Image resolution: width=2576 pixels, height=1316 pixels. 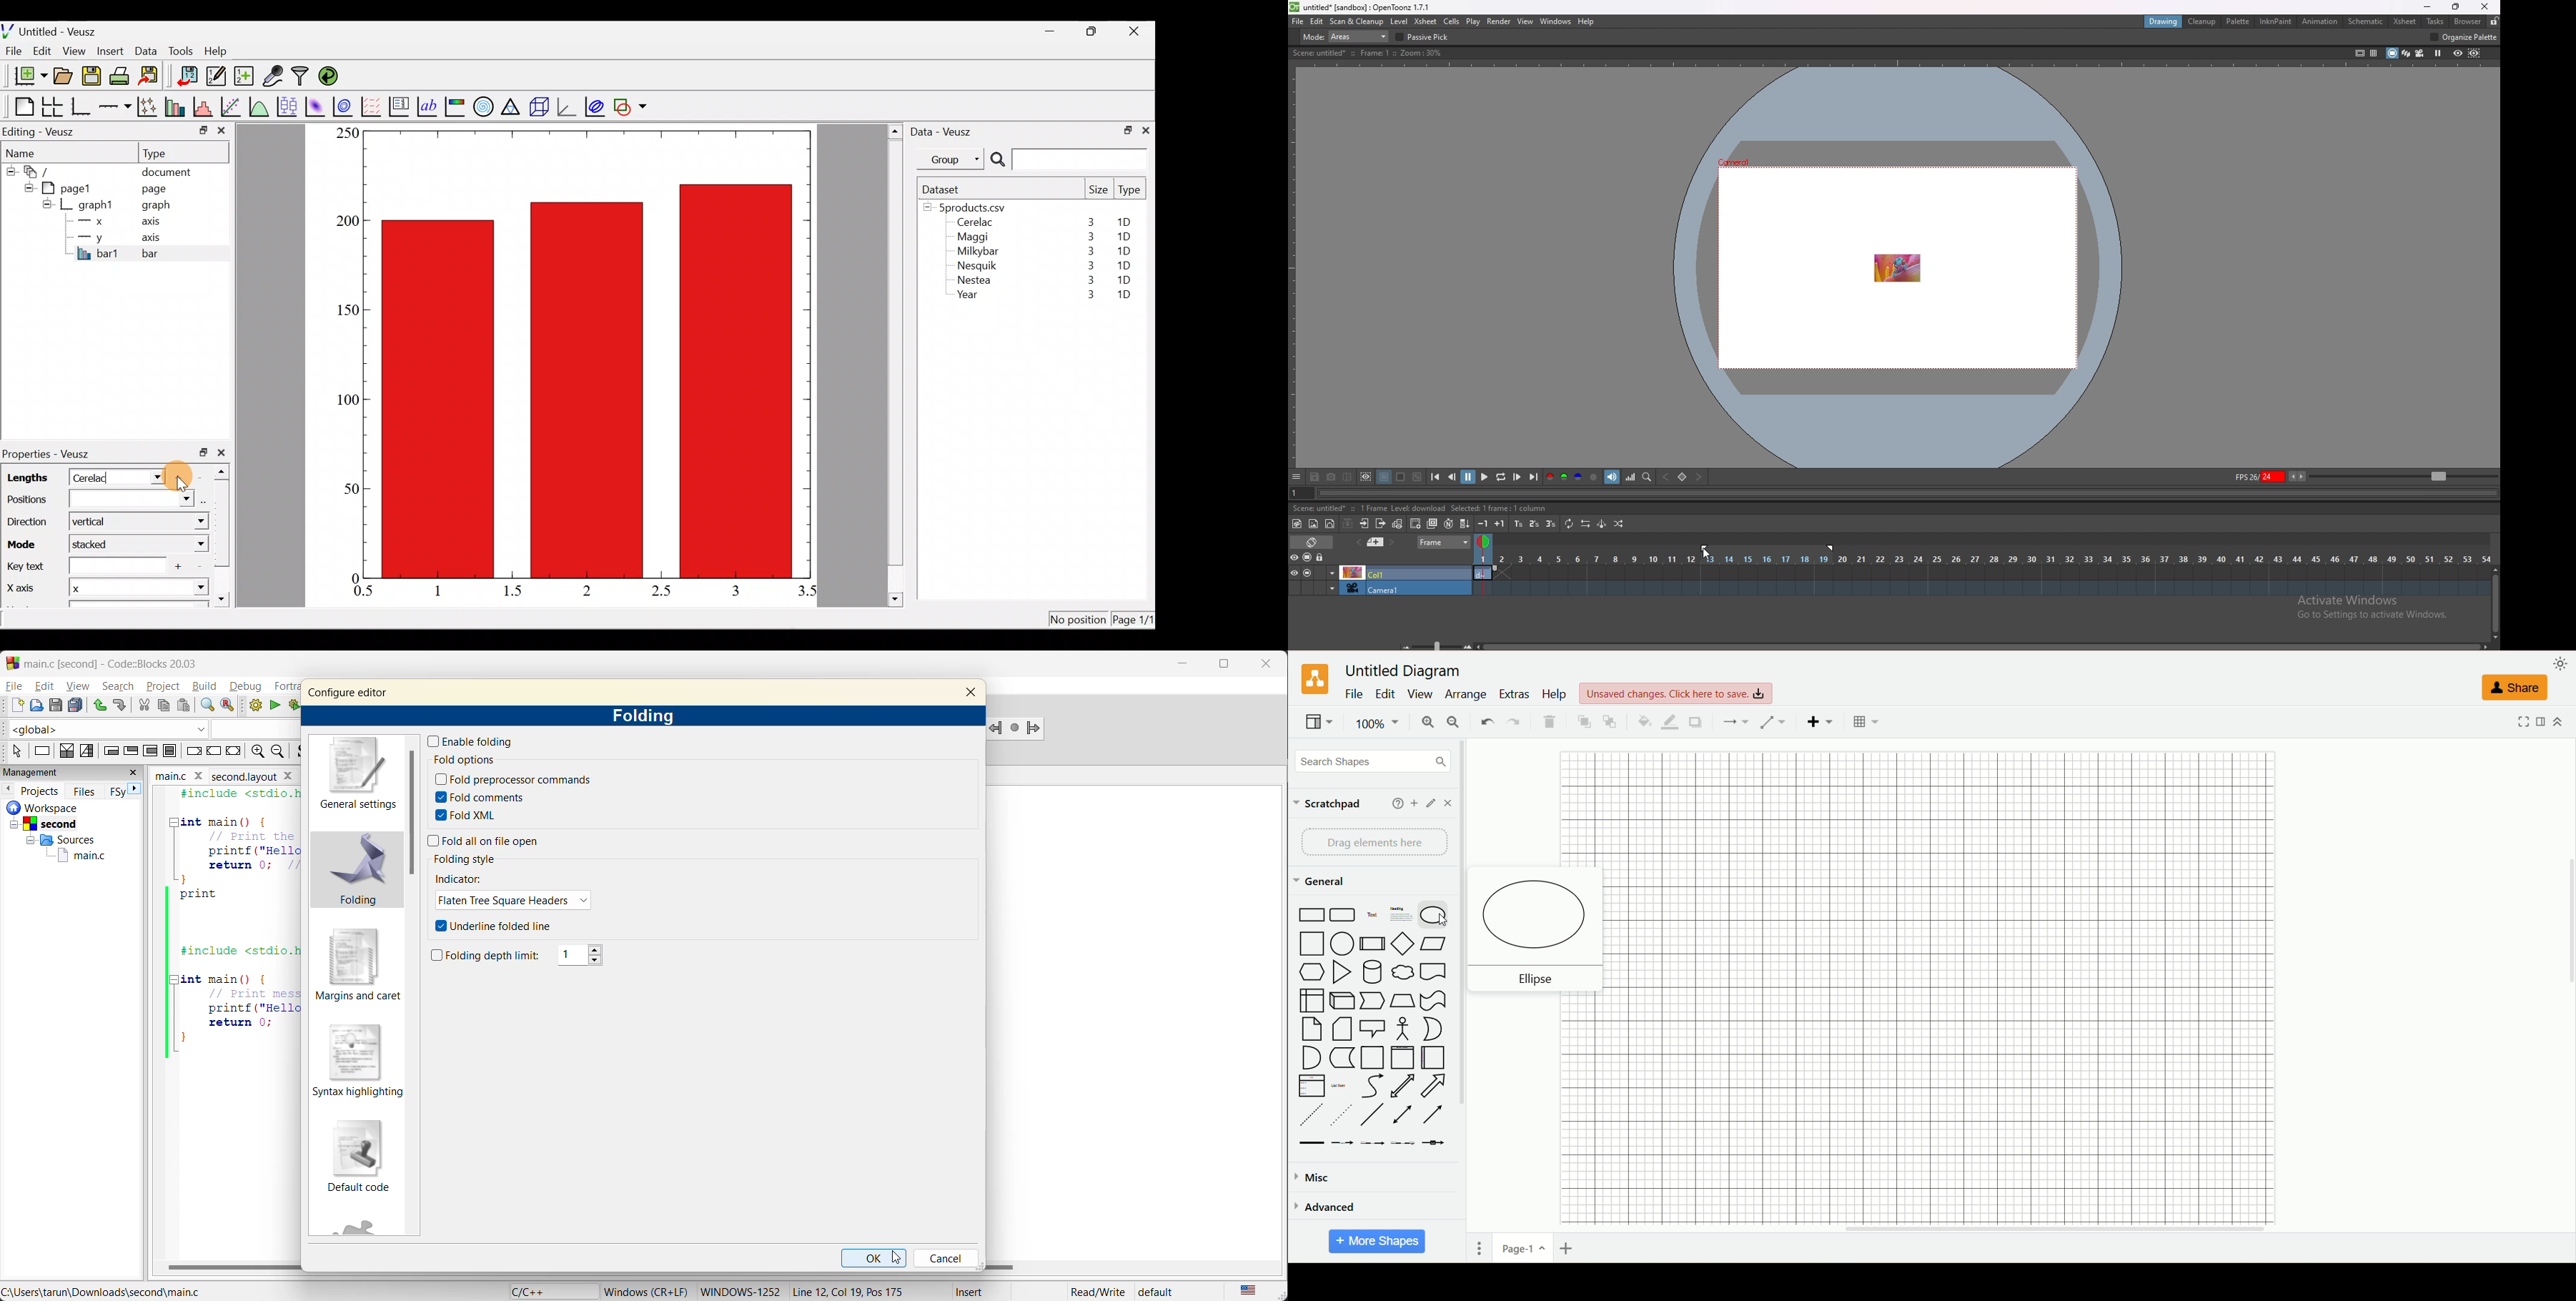 I want to click on drag elements here, so click(x=1372, y=842).